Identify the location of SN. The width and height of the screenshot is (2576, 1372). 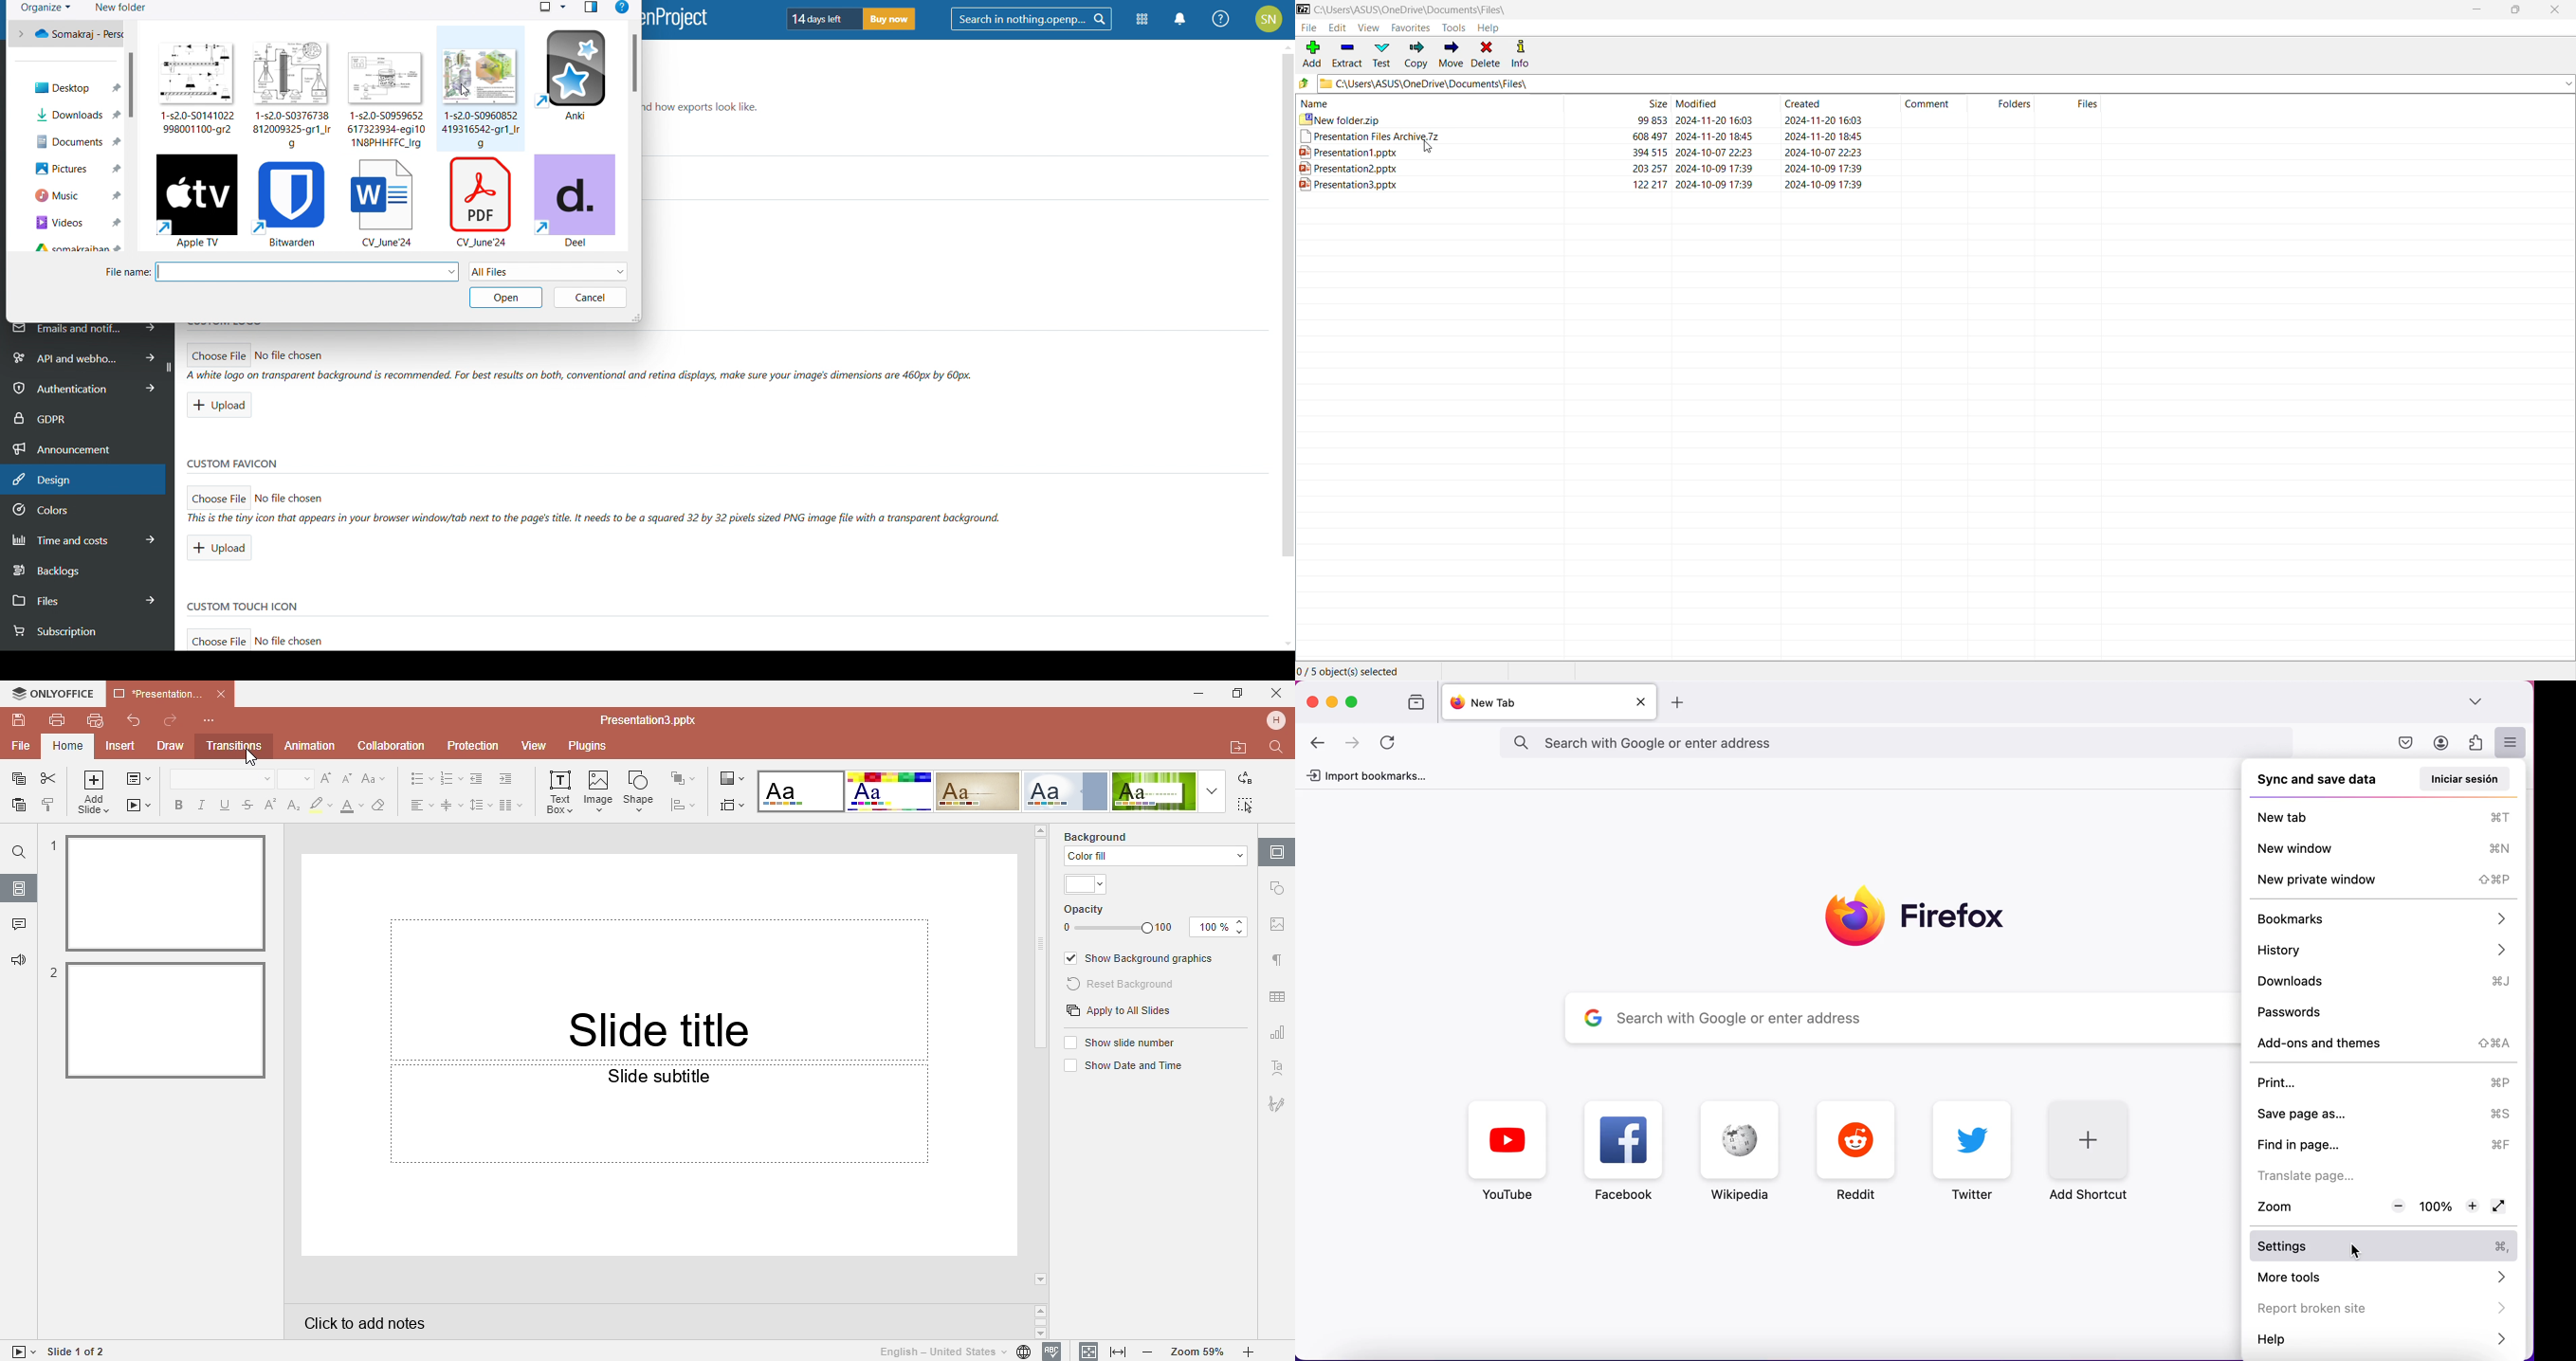
(1271, 18).